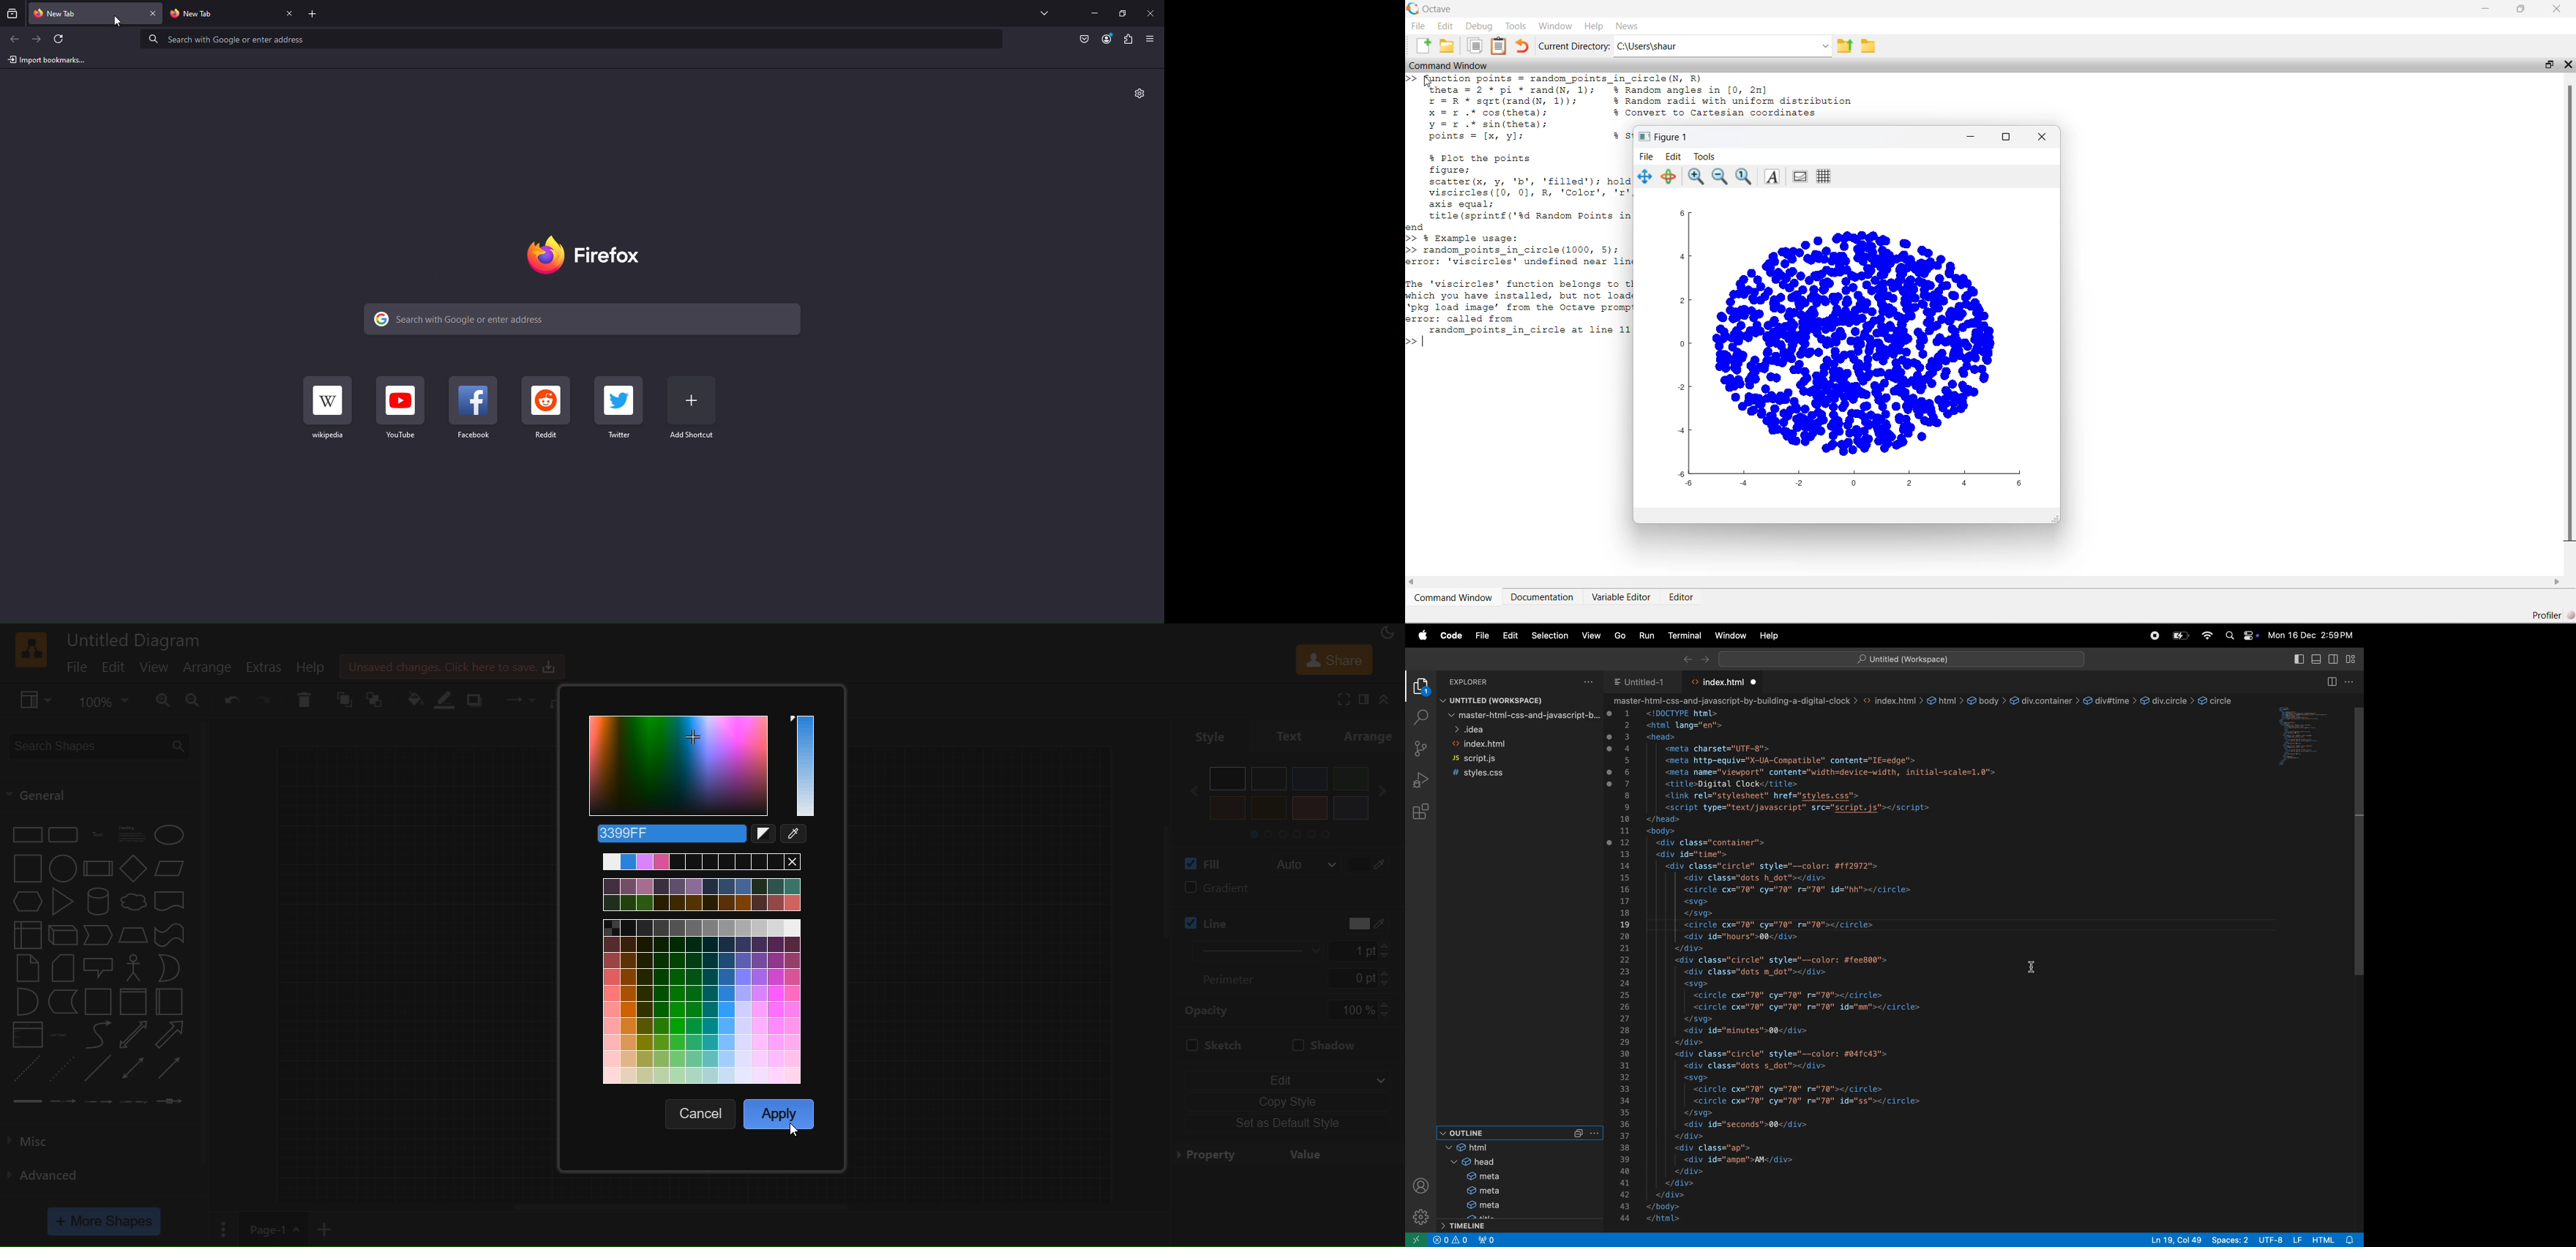 The width and height of the screenshot is (2576, 1260). Describe the element at coordinates (100, 835) in the screenshot. I see `text` at that location.